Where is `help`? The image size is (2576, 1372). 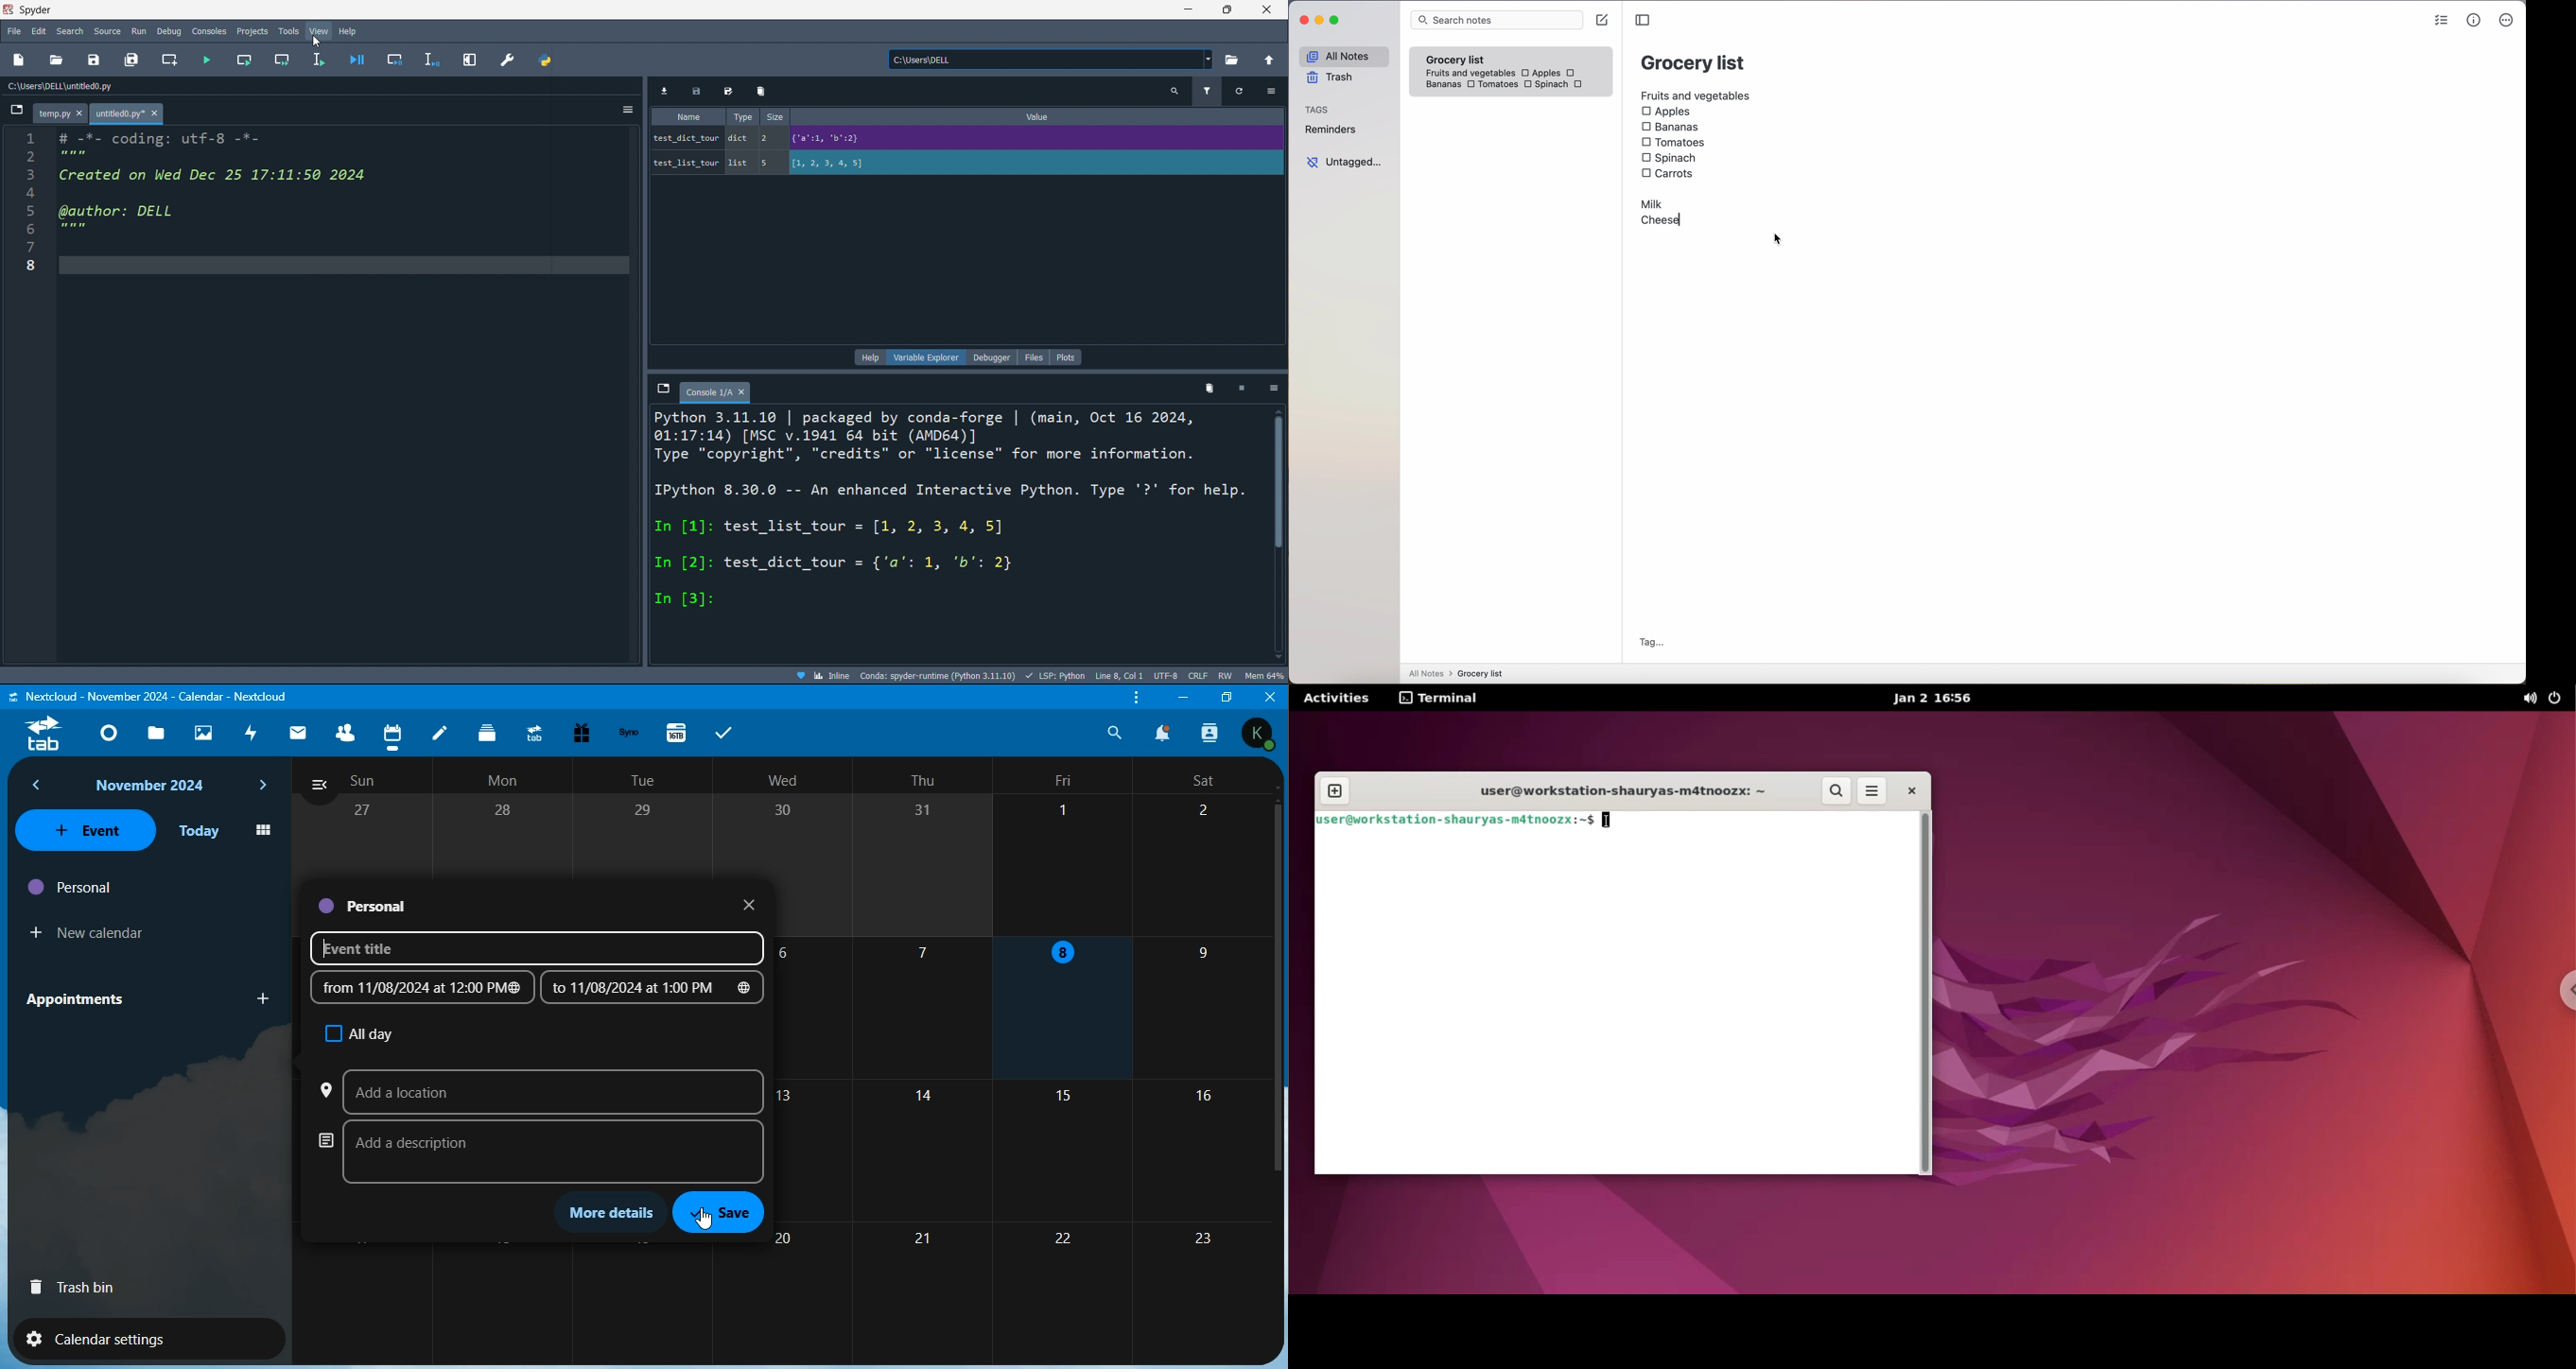 help is located at coordinates (349, 31).